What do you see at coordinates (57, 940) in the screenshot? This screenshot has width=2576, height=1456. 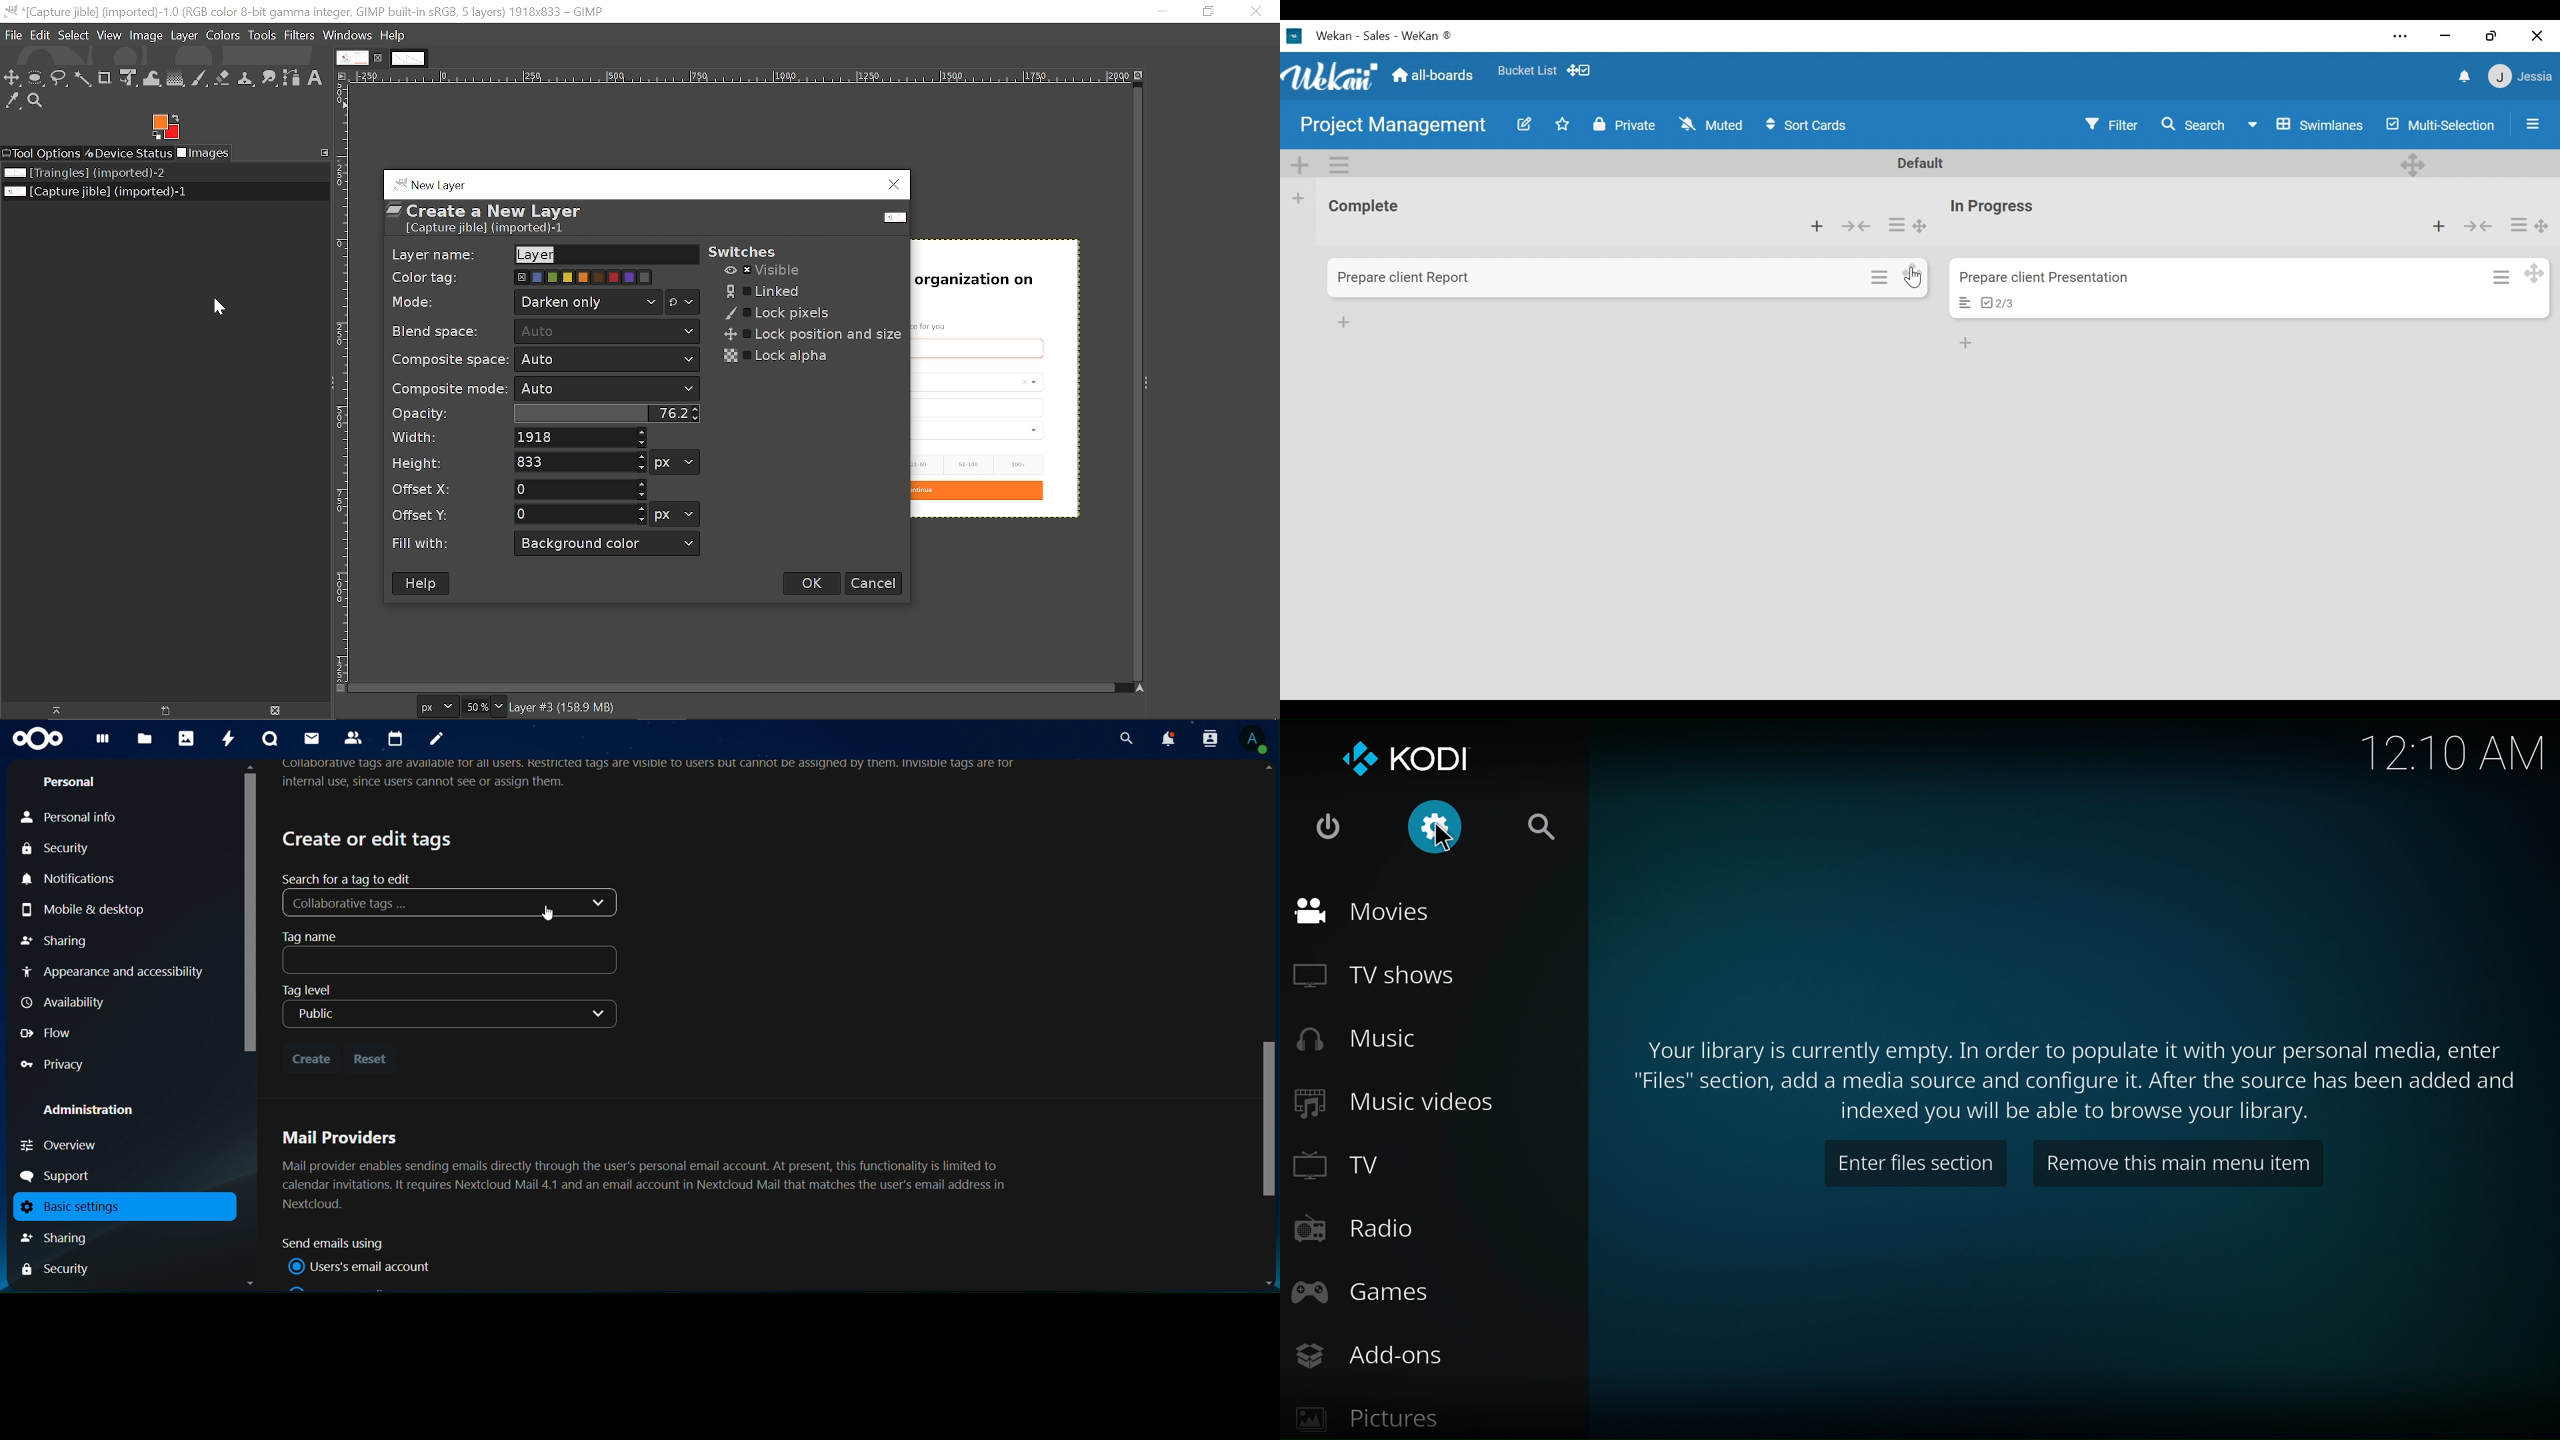 I see `sharing` at bounding box center [57, 940].